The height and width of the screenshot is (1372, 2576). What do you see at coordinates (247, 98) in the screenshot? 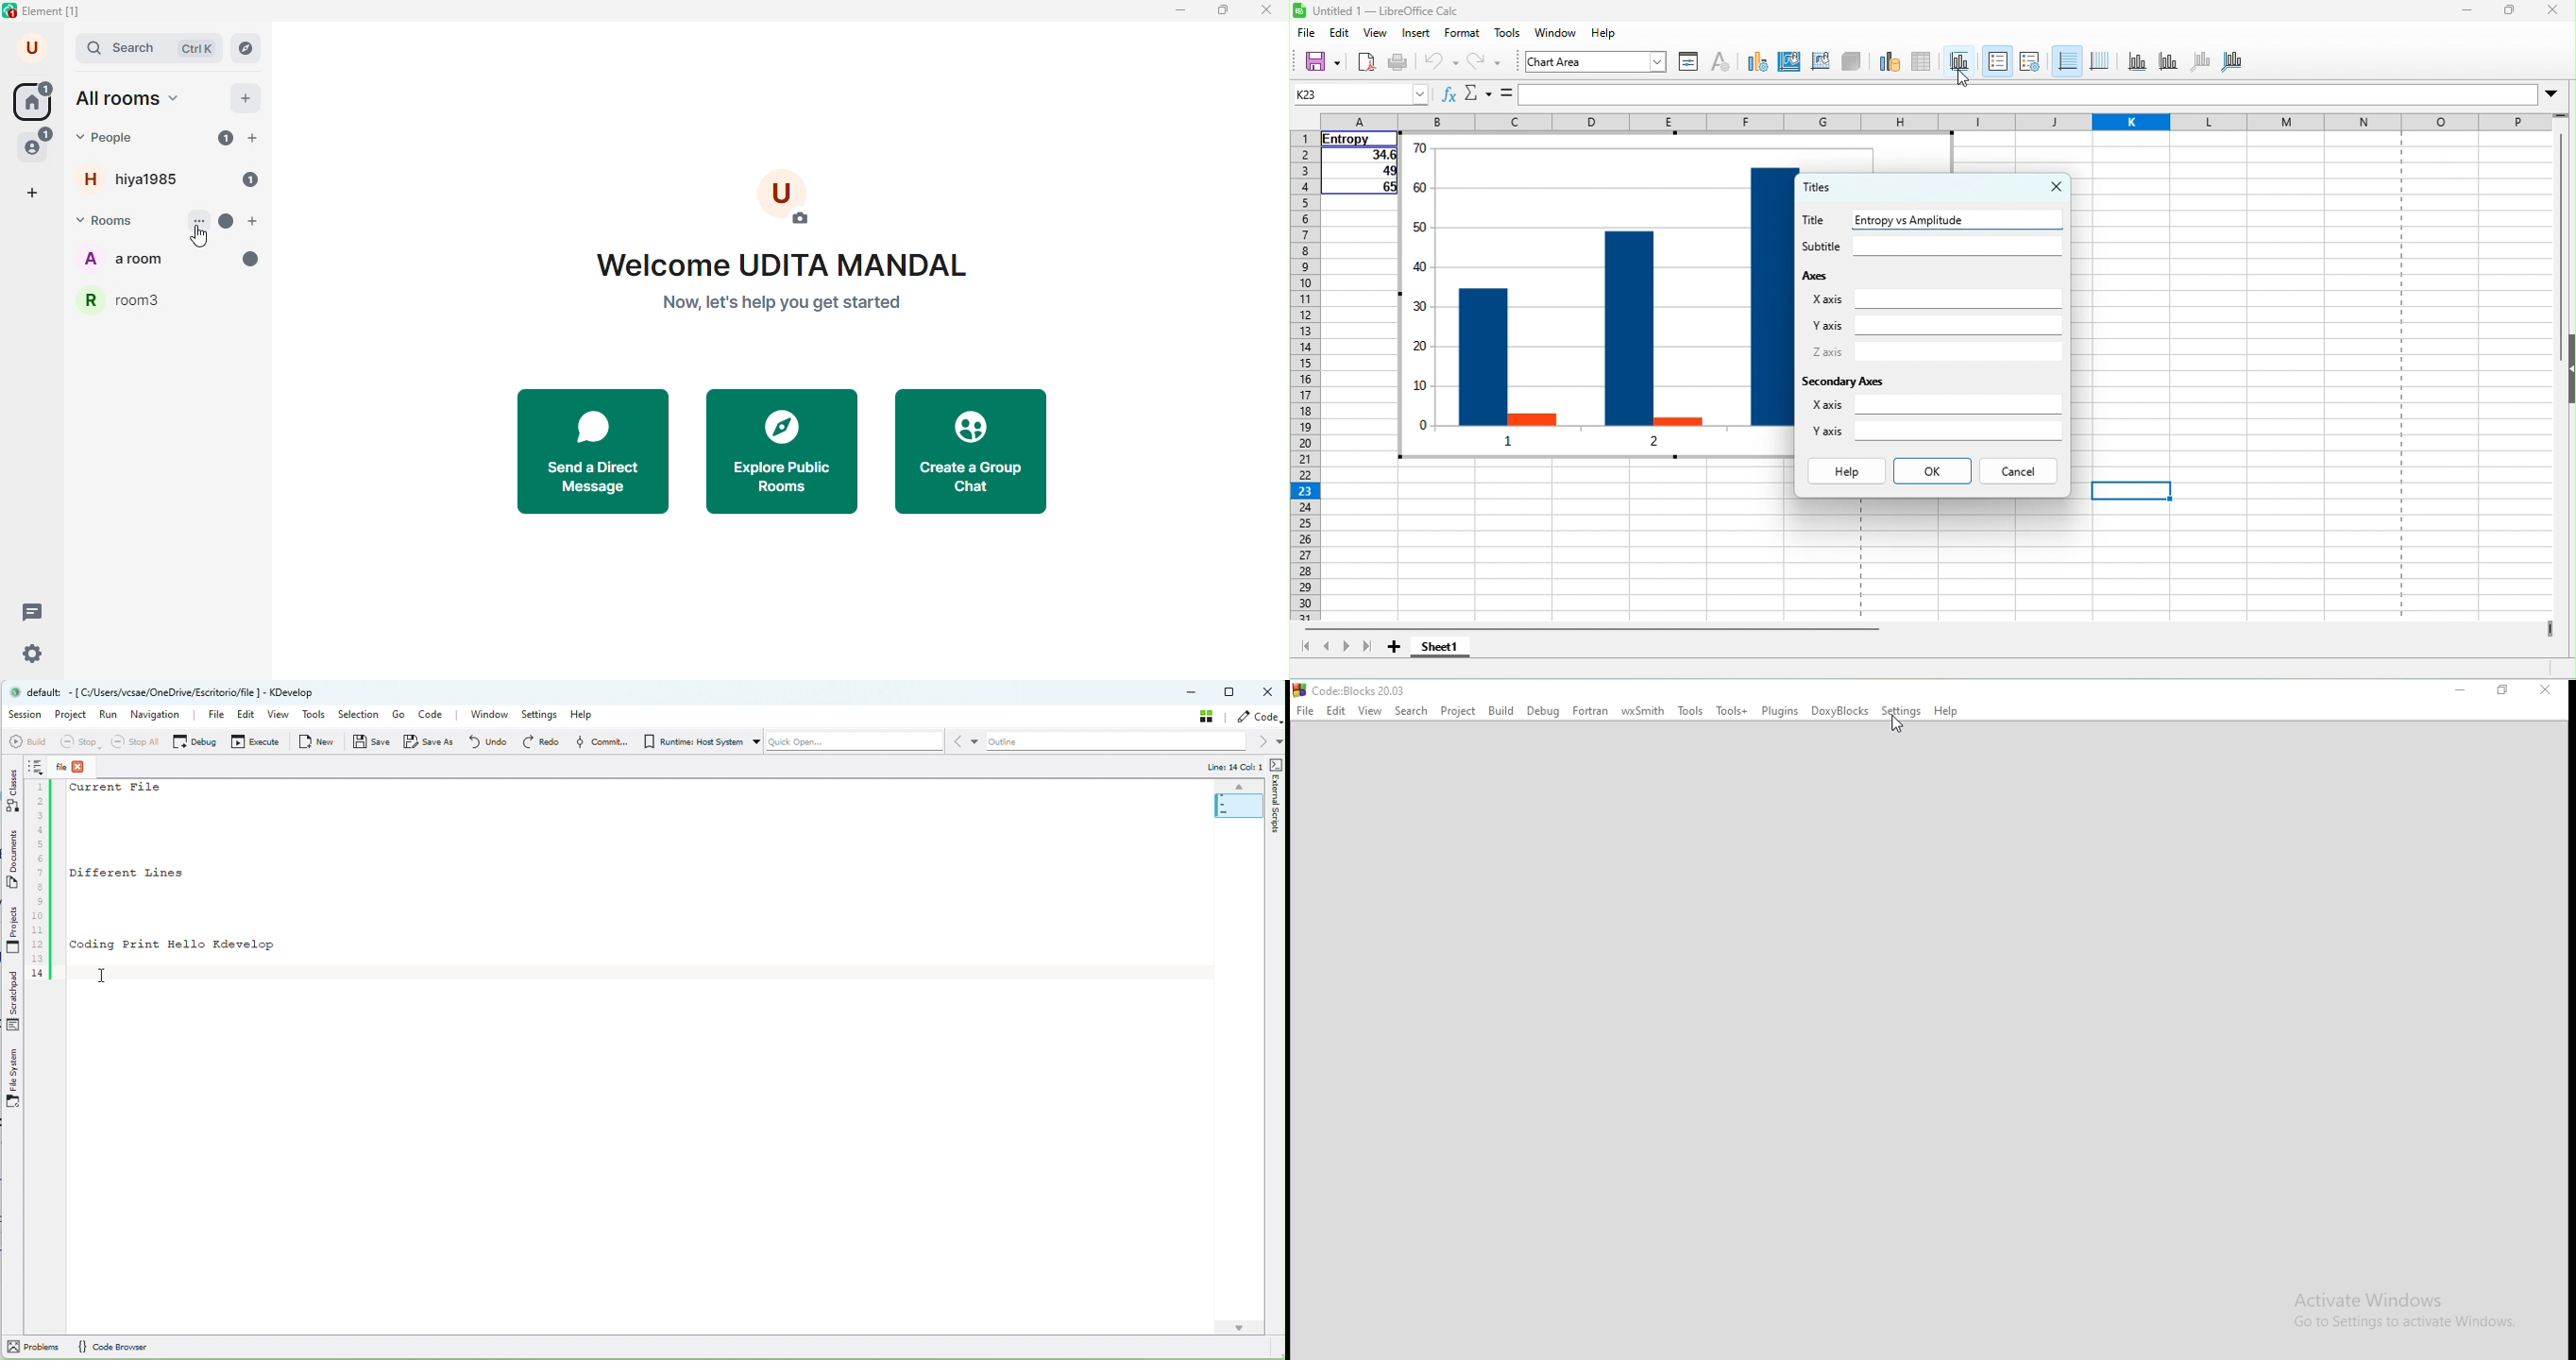
I see `add` at bounding box center [247, 98].